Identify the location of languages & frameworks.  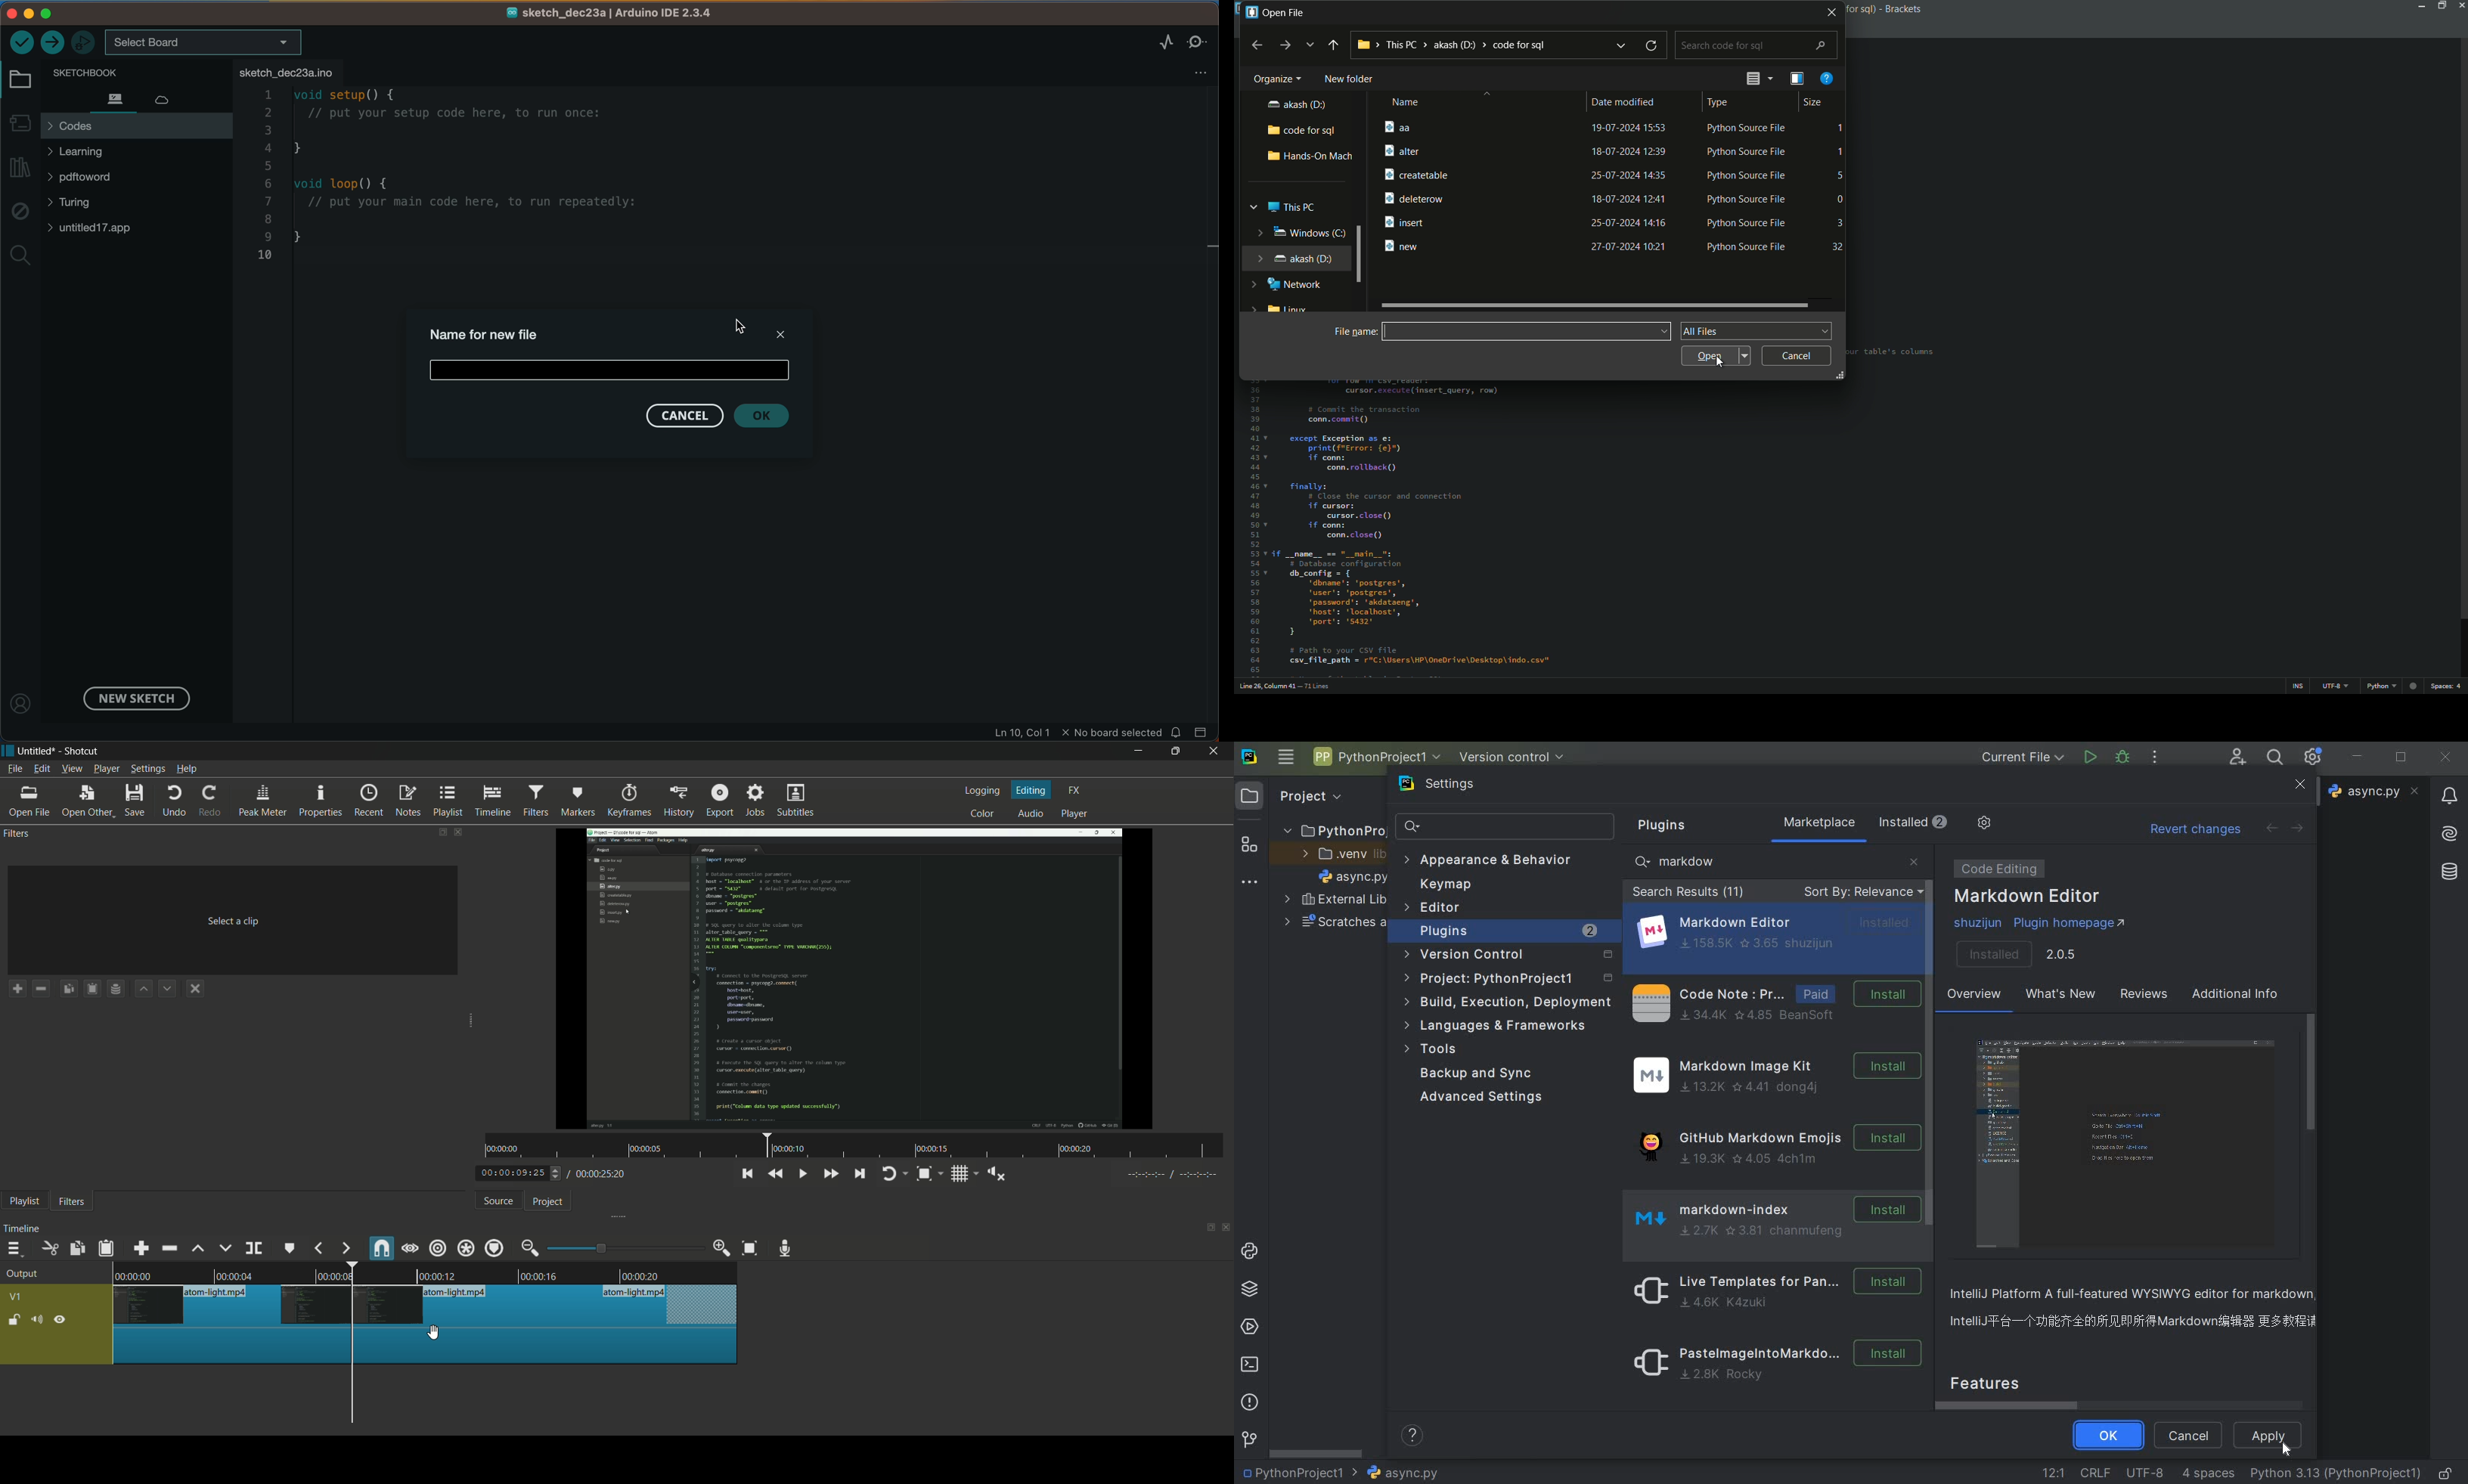
(1503, 1025).